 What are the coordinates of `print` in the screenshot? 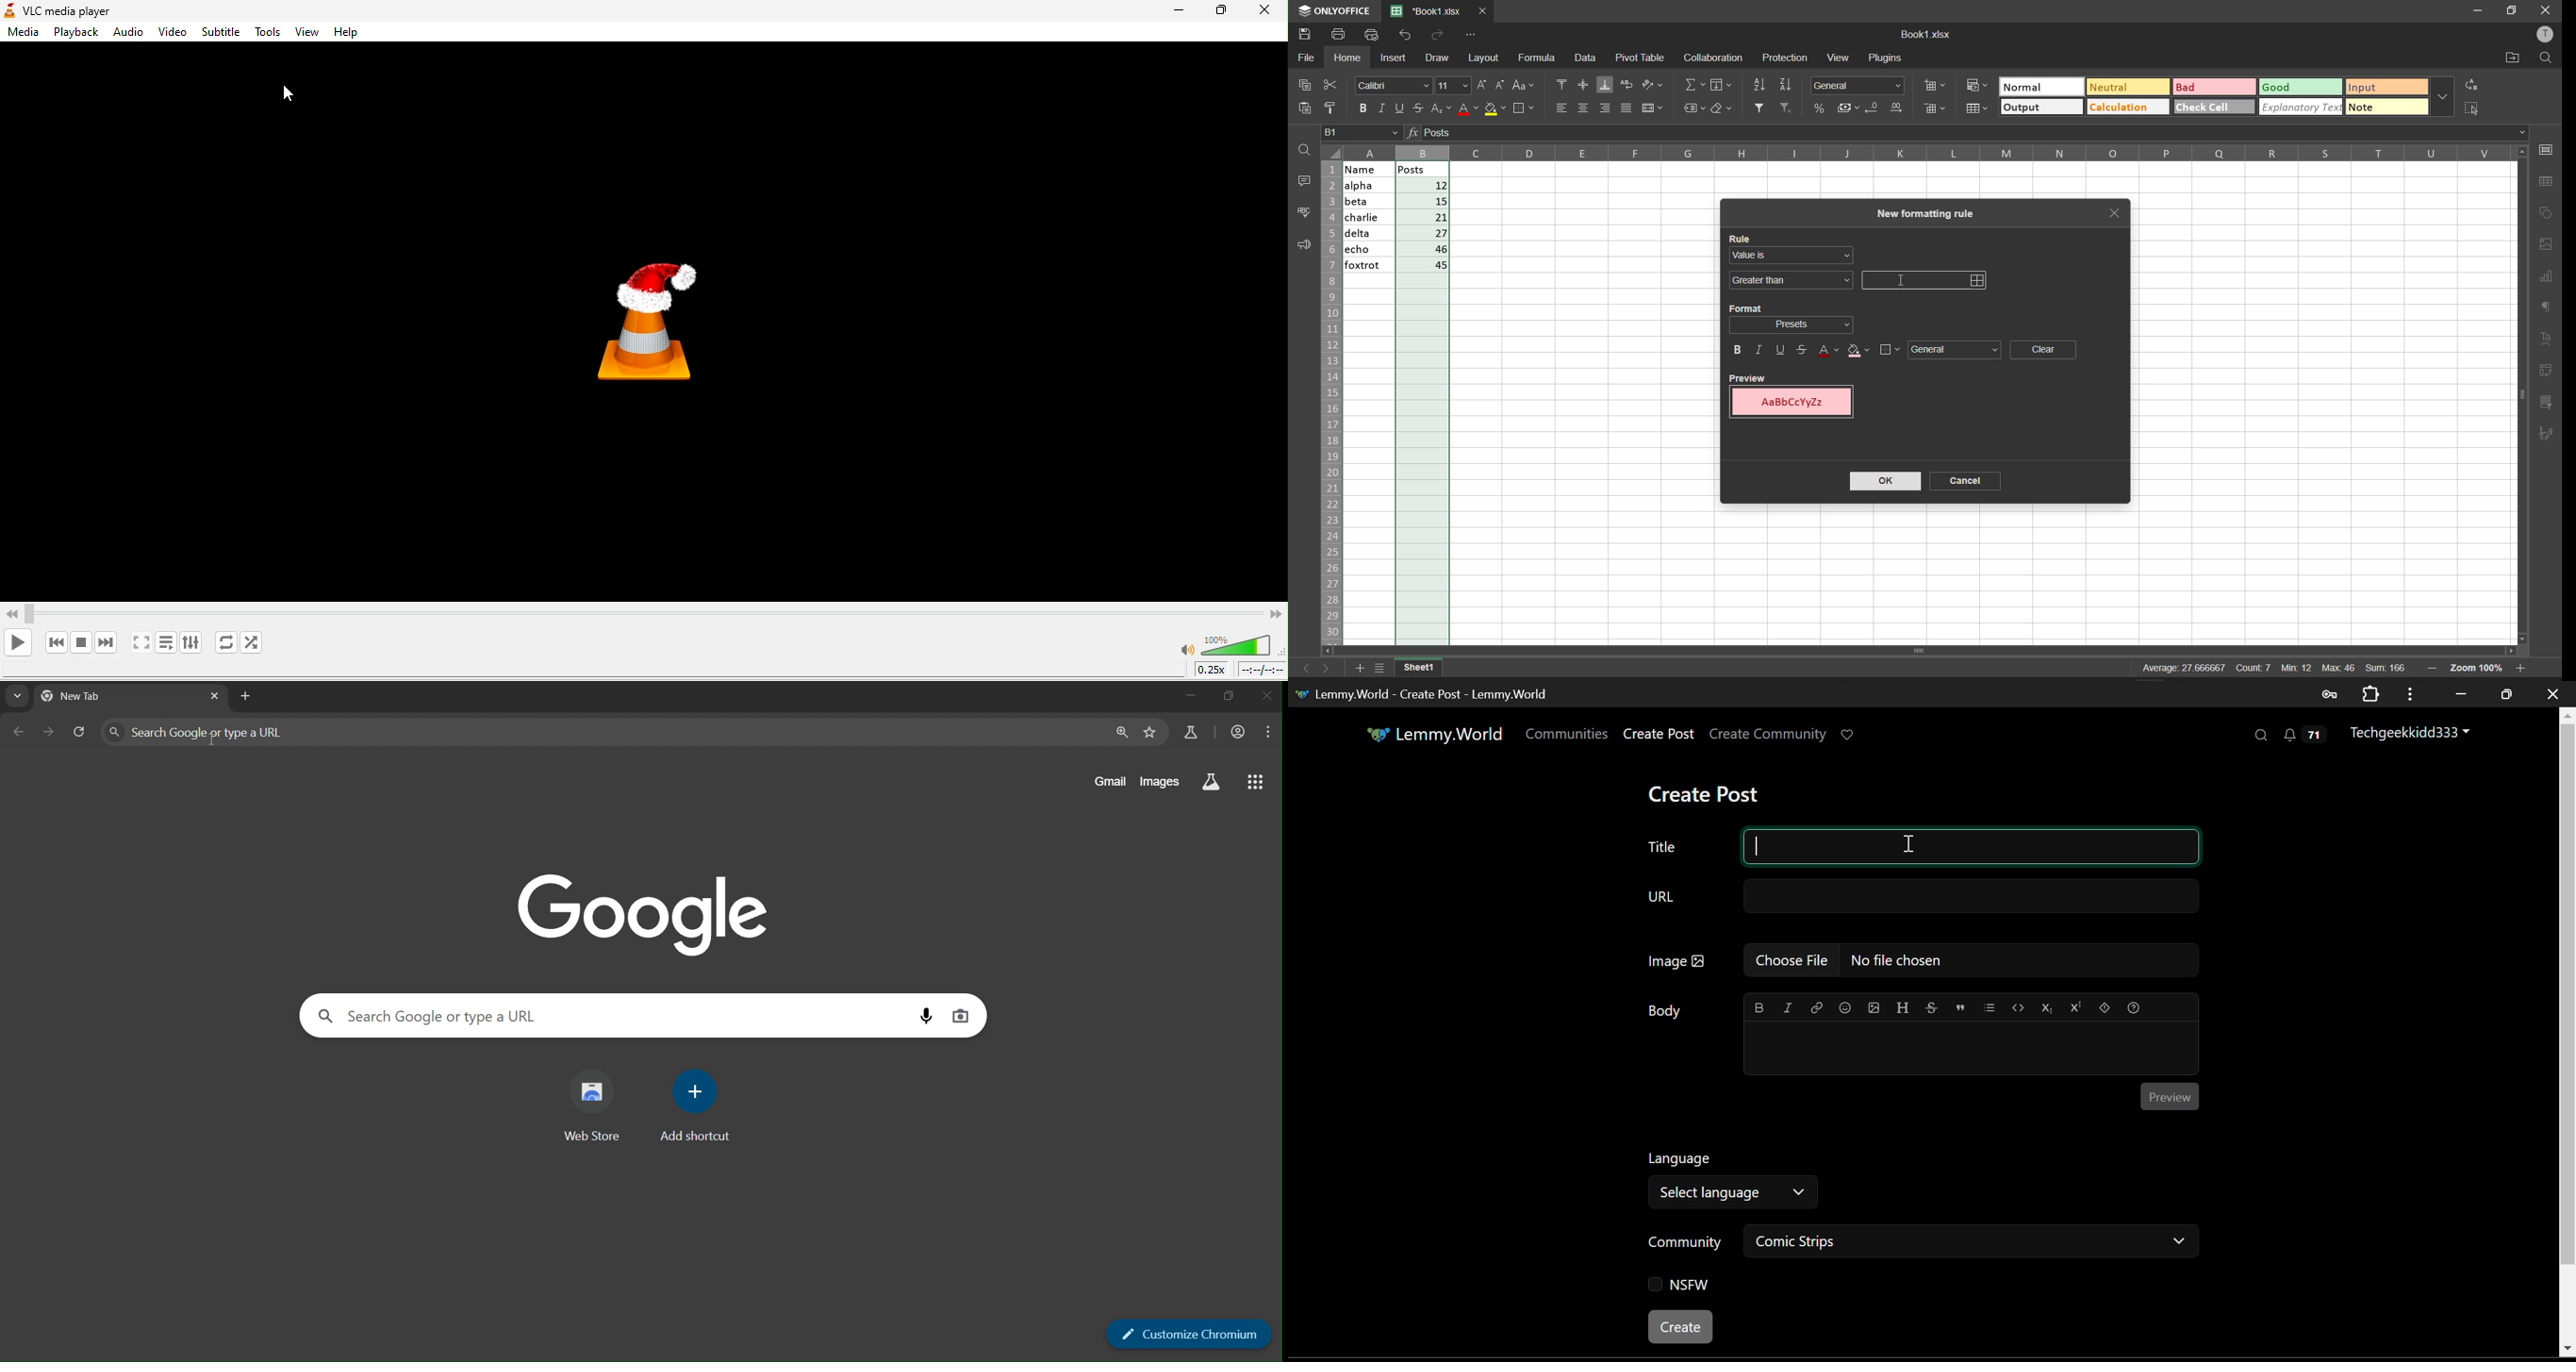 It's located at (1340, 35).